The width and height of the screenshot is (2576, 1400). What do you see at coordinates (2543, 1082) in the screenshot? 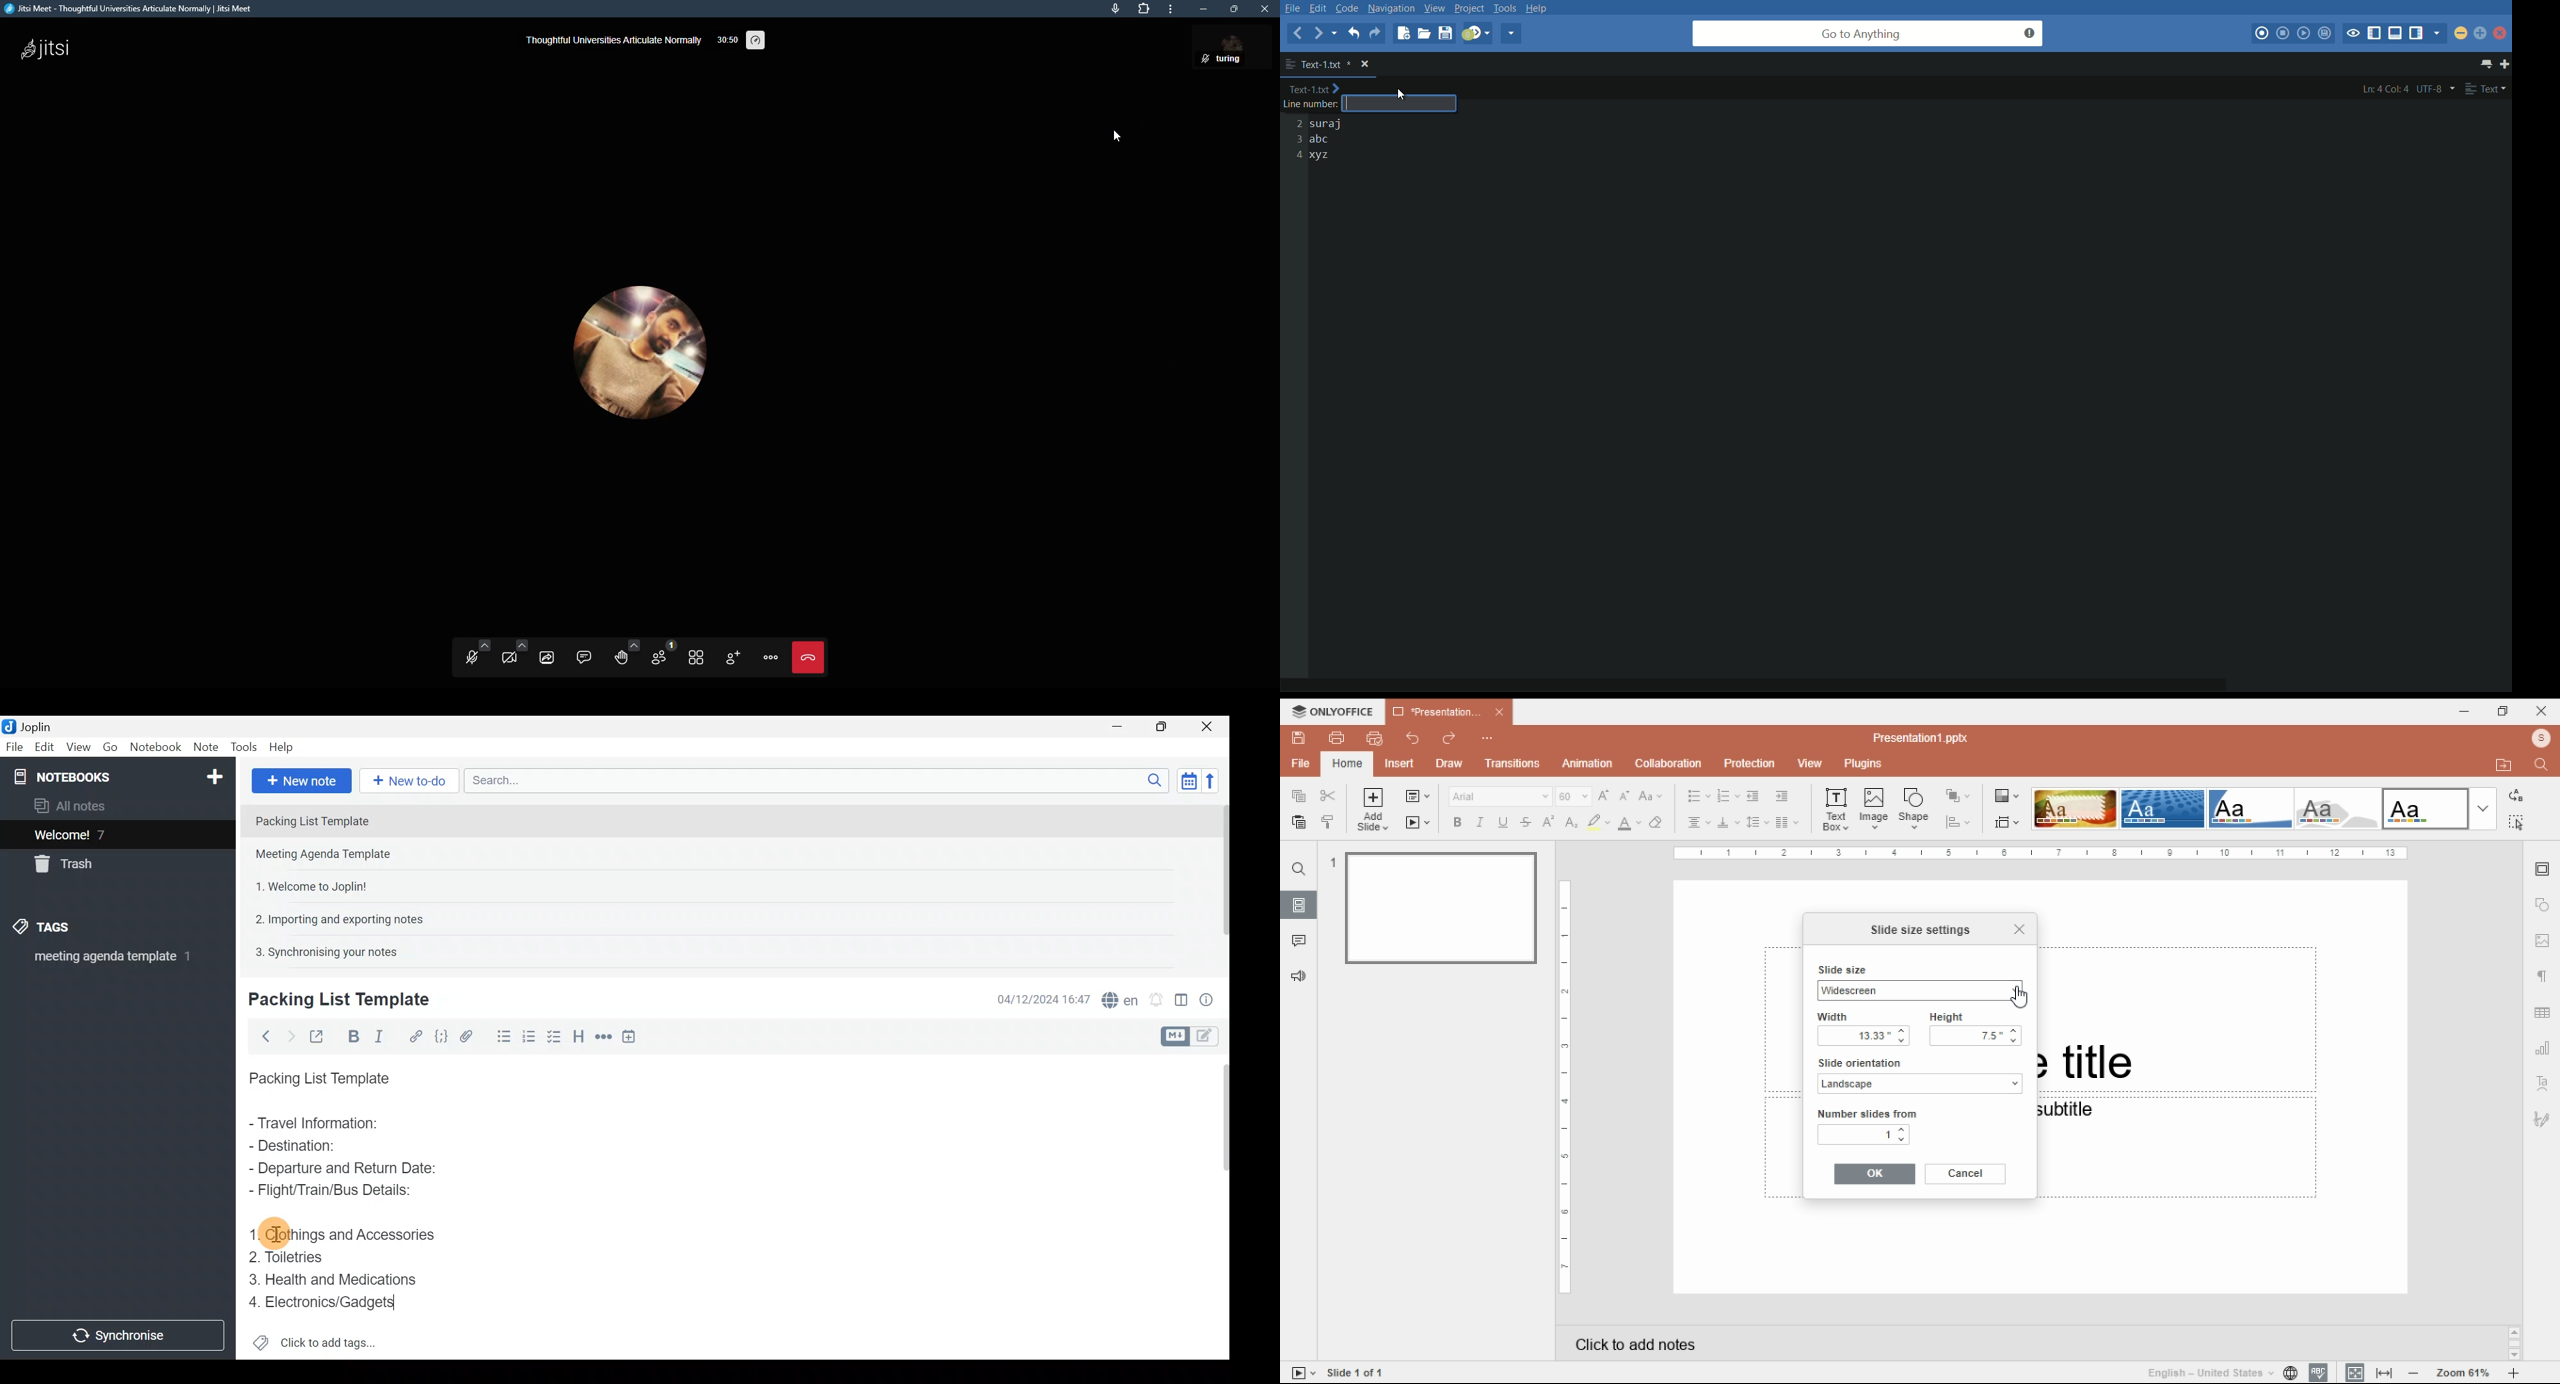
I see `text art settings` at bounding box center [2543, 1082].